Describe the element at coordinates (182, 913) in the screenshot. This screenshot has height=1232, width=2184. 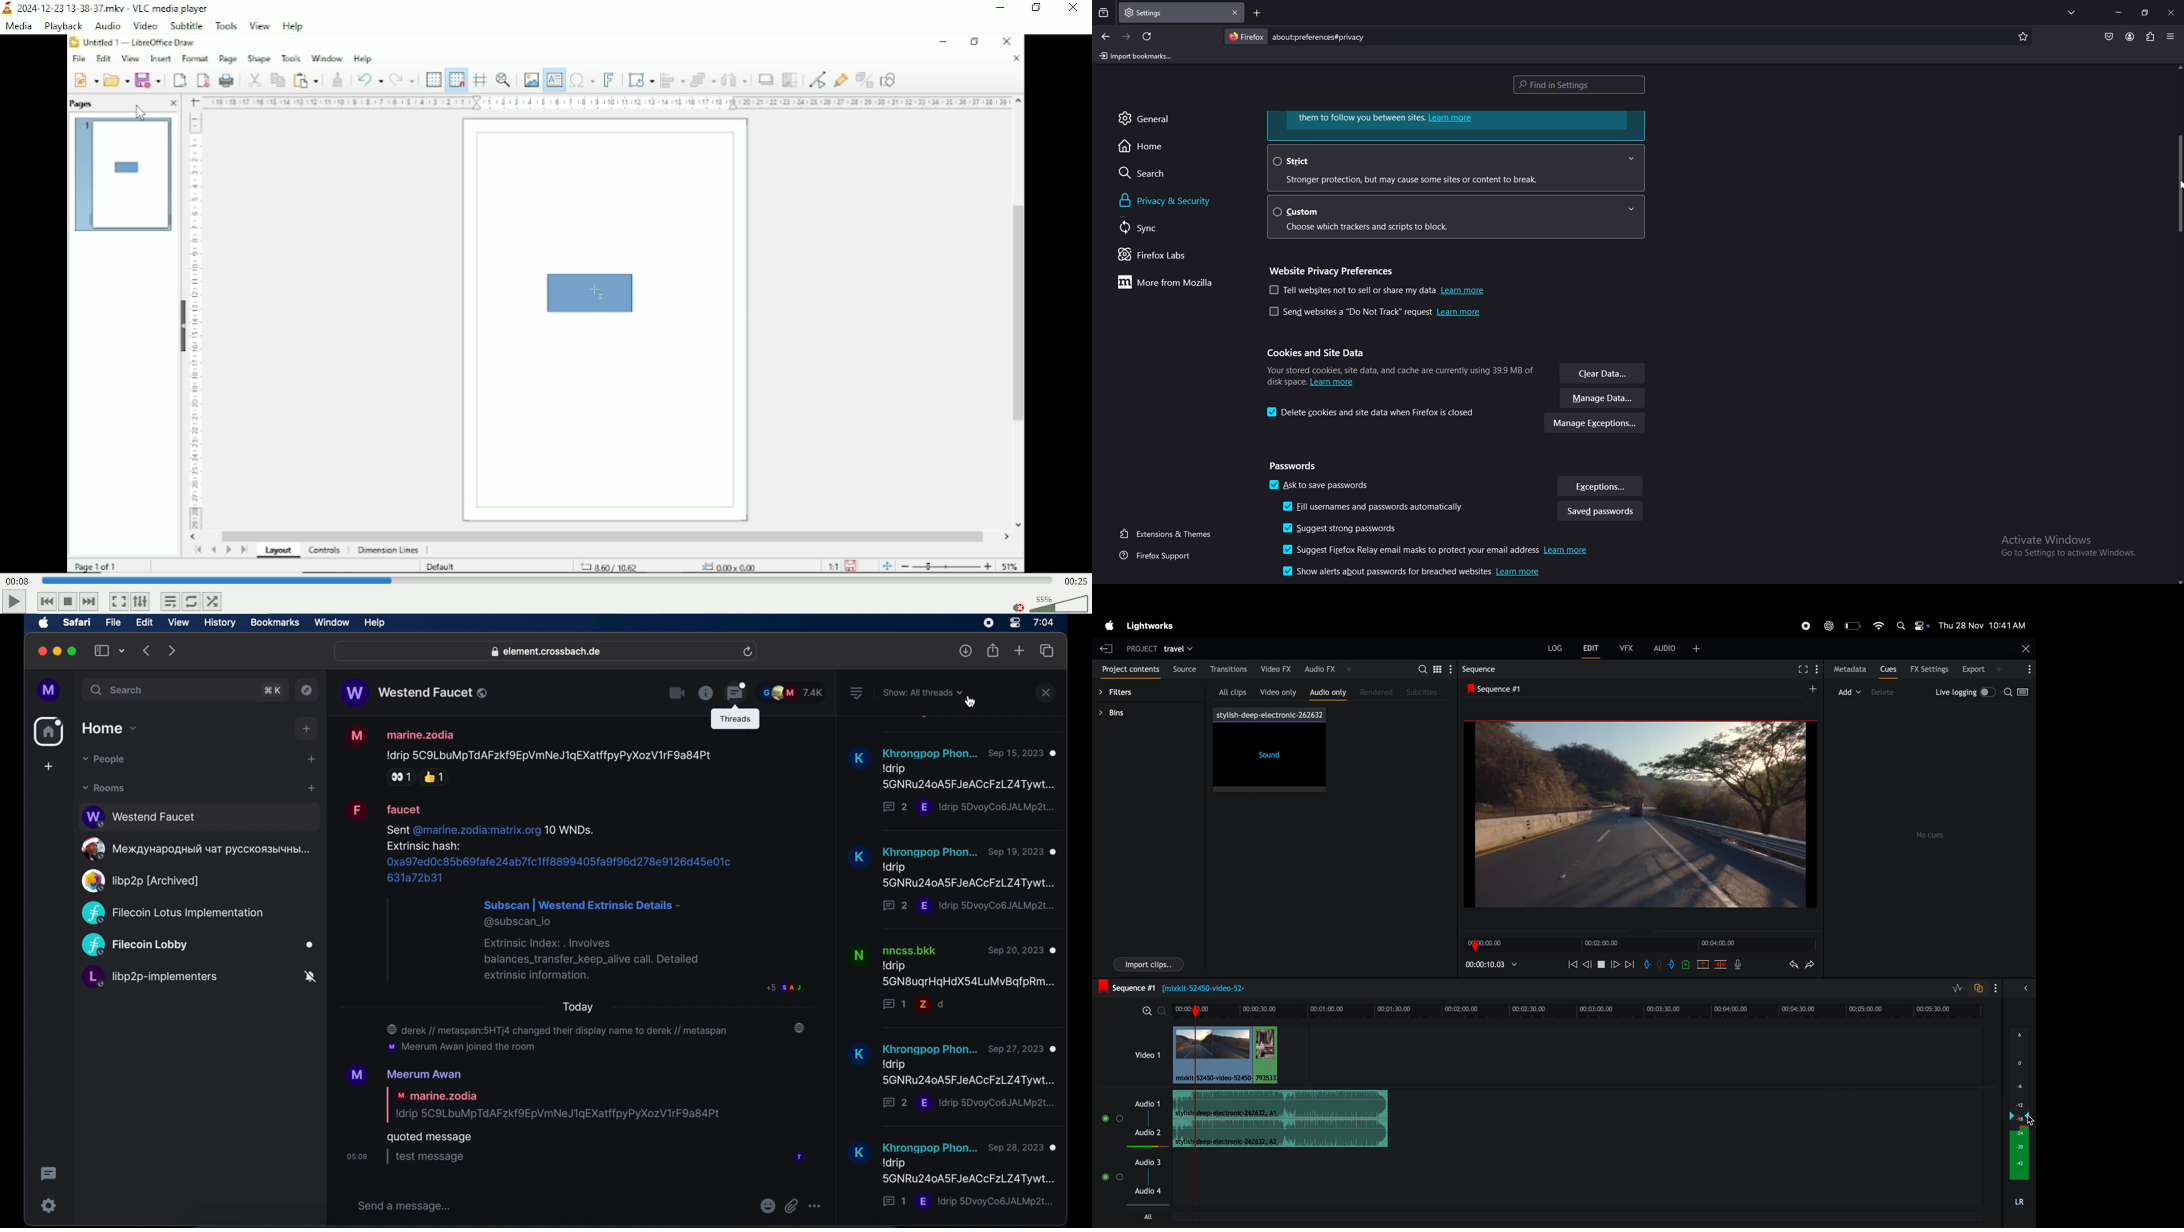
I see `(C2 Filecoin Lotus Implementation` at that location.